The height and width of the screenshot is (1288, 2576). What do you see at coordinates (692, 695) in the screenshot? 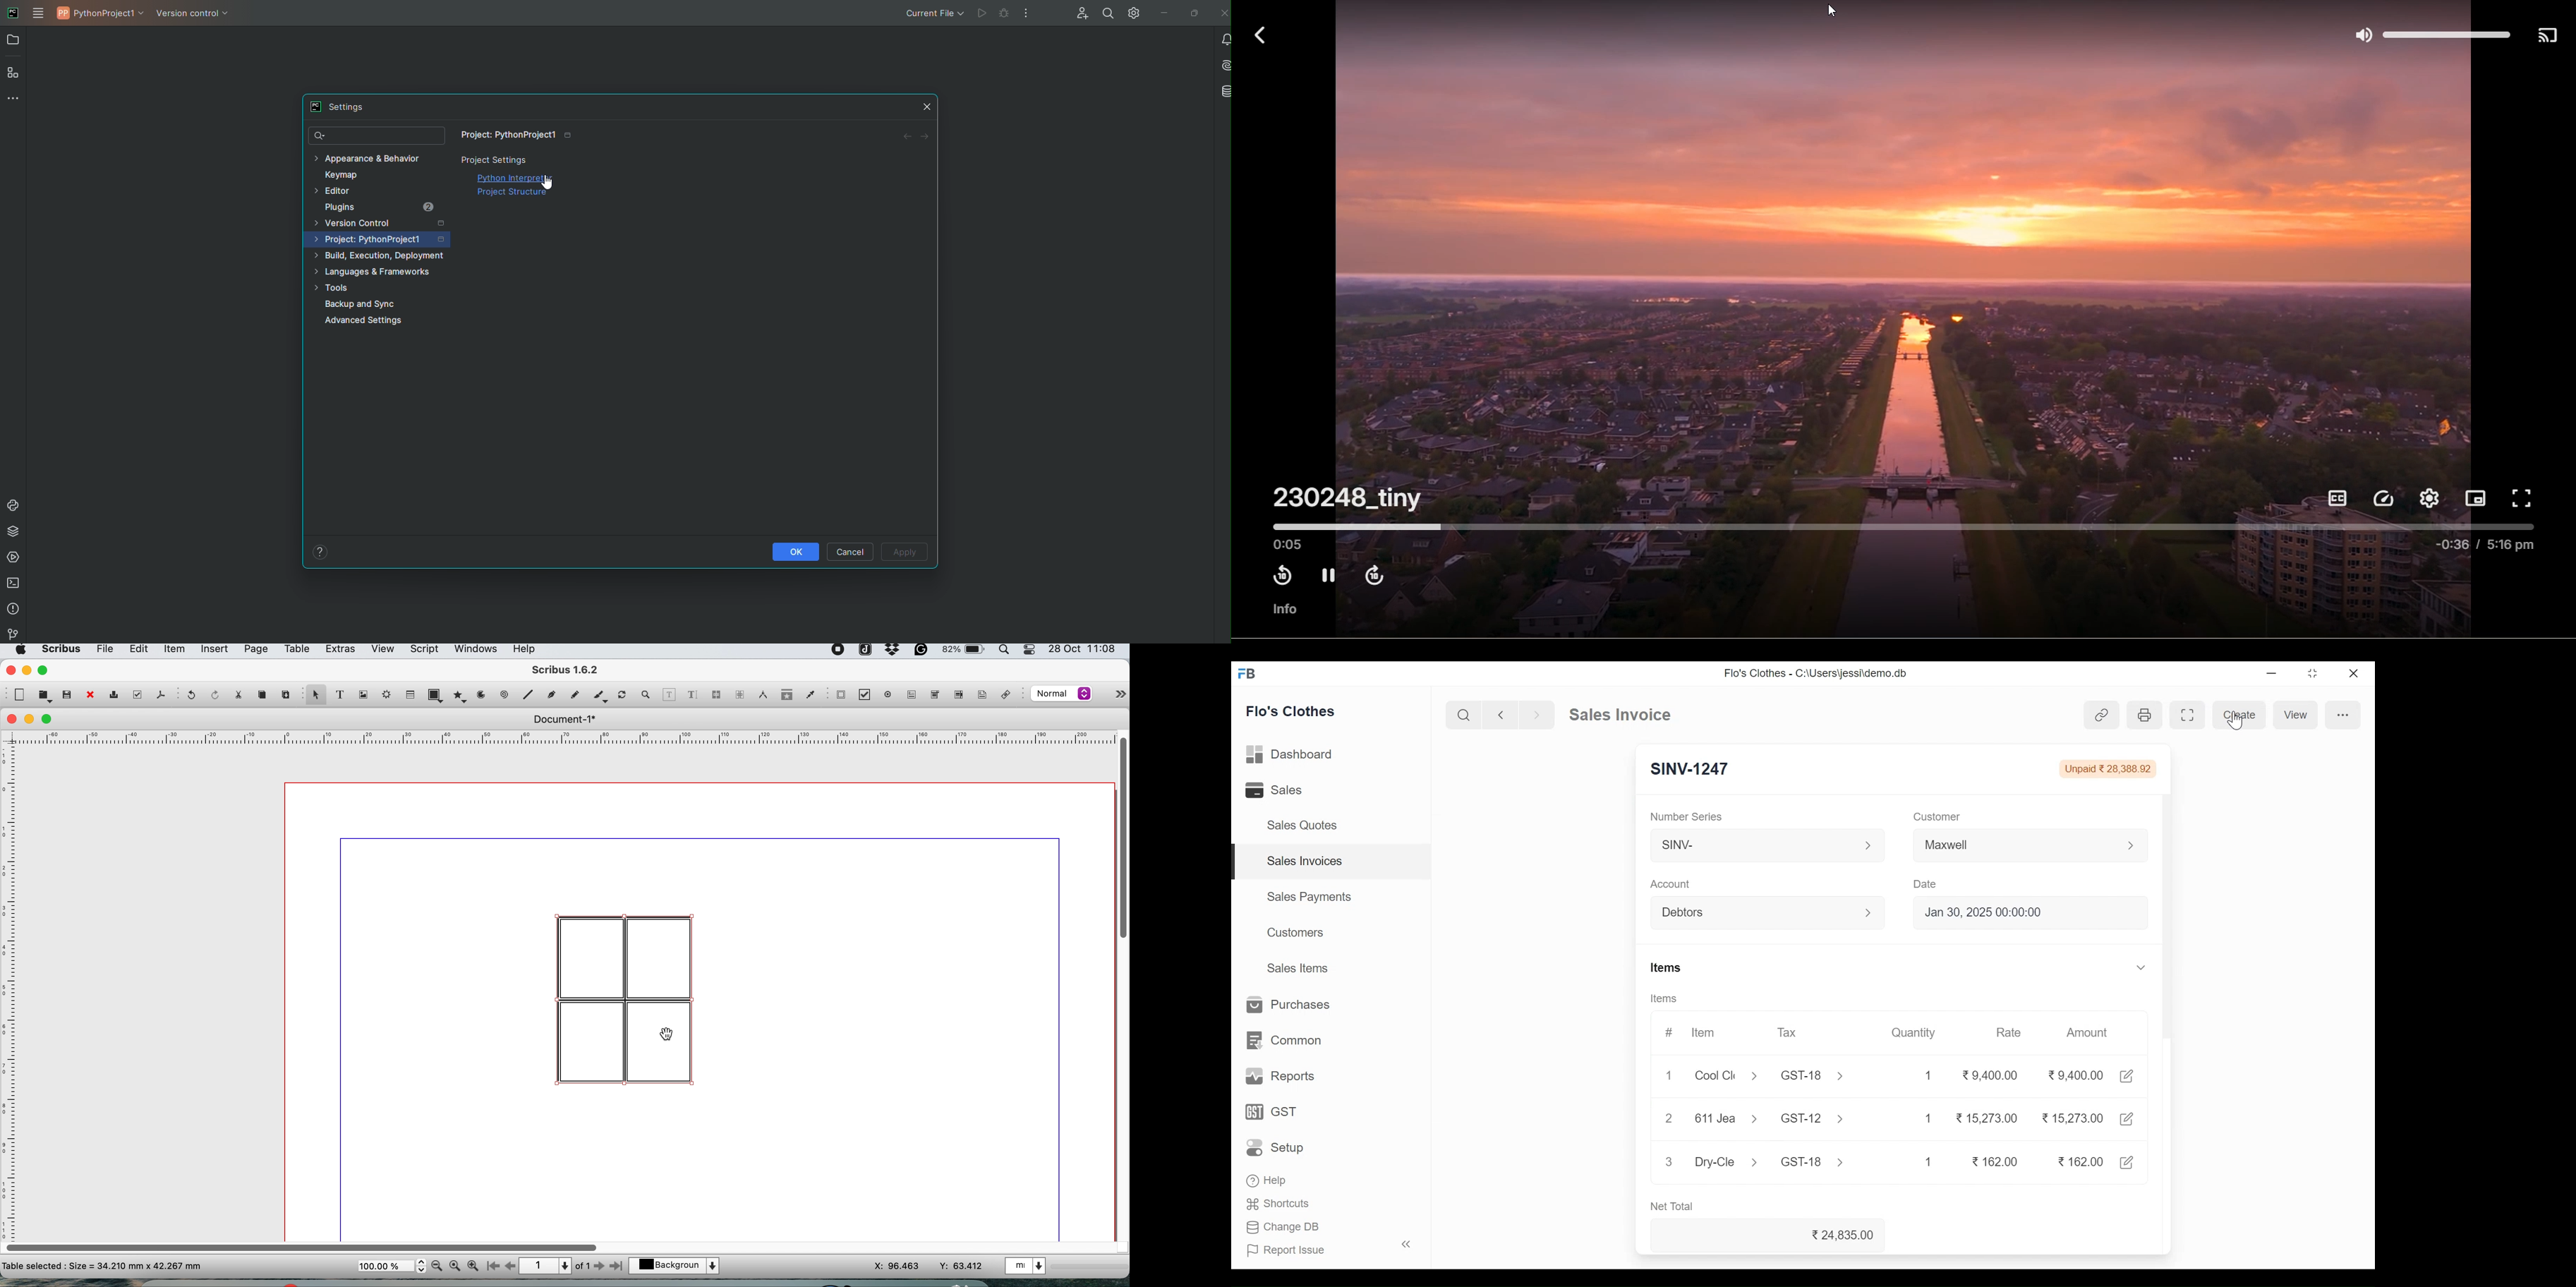
I see `edit text with story mode` at bounding box center [692, 695].